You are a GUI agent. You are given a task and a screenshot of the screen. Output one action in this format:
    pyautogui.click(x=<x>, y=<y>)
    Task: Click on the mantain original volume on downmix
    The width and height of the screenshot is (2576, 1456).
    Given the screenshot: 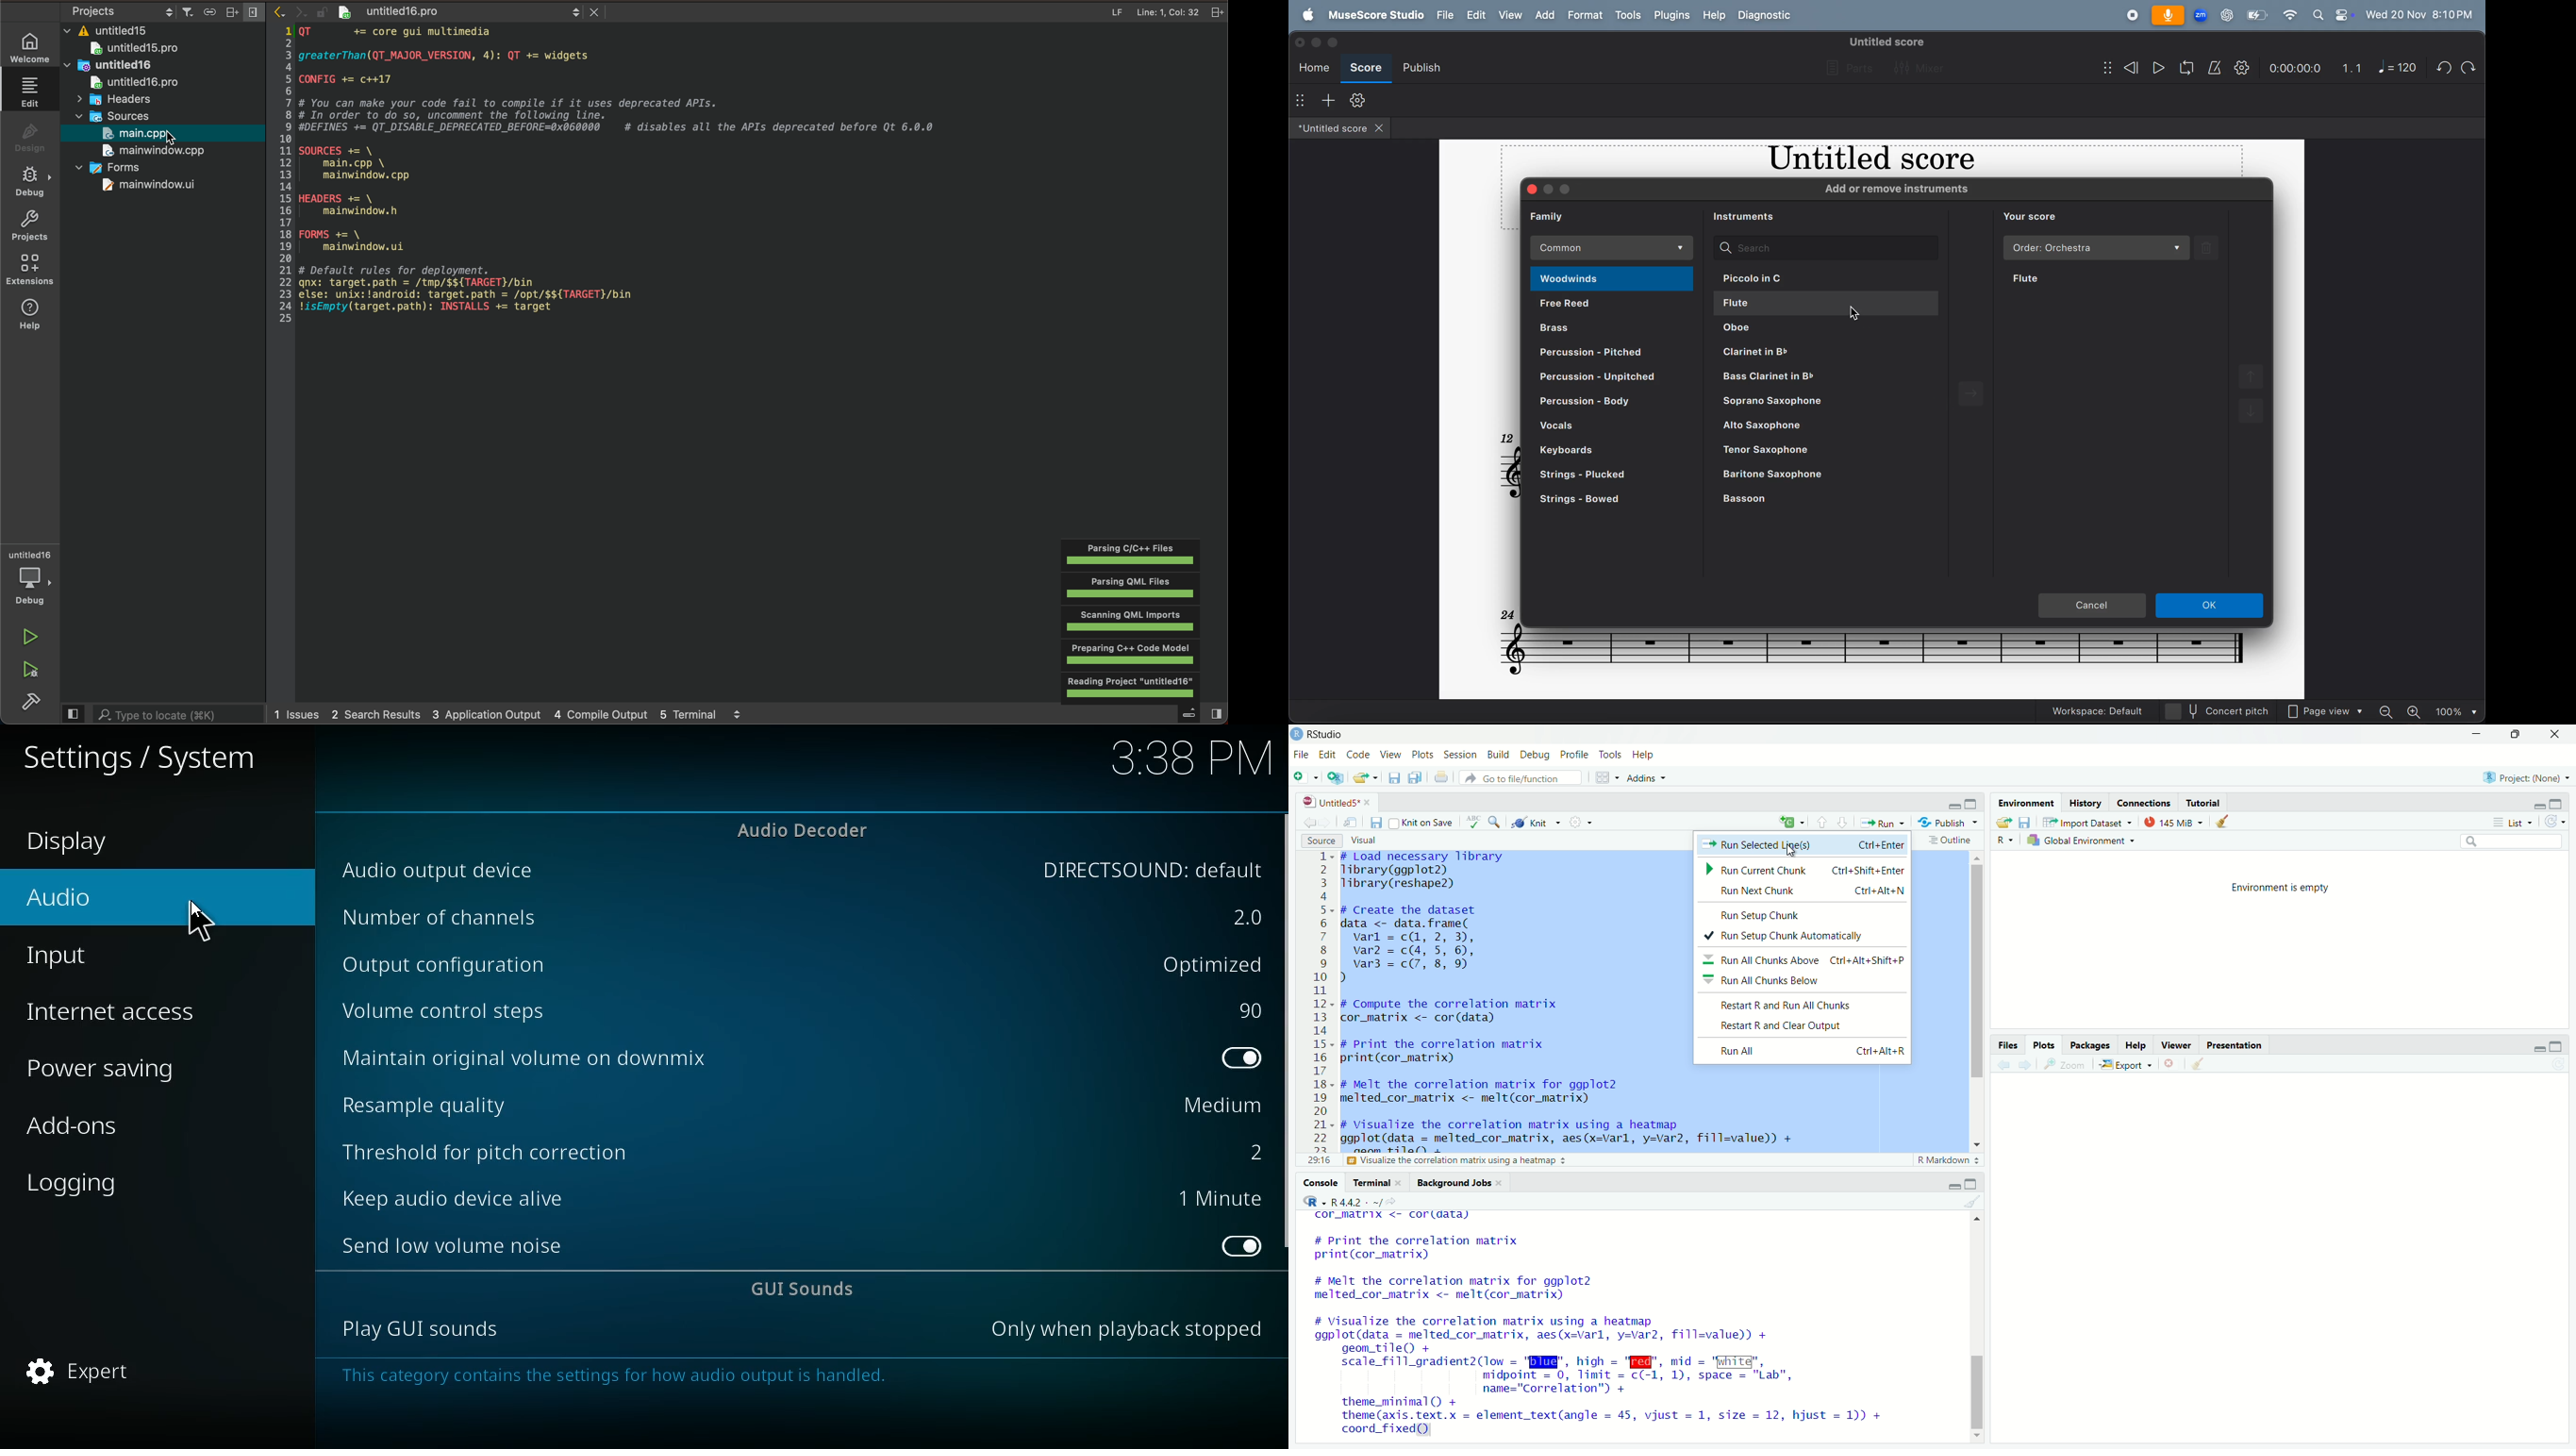 What is the action you would take?
    pyautogui.click(x=559, y=1056)
    